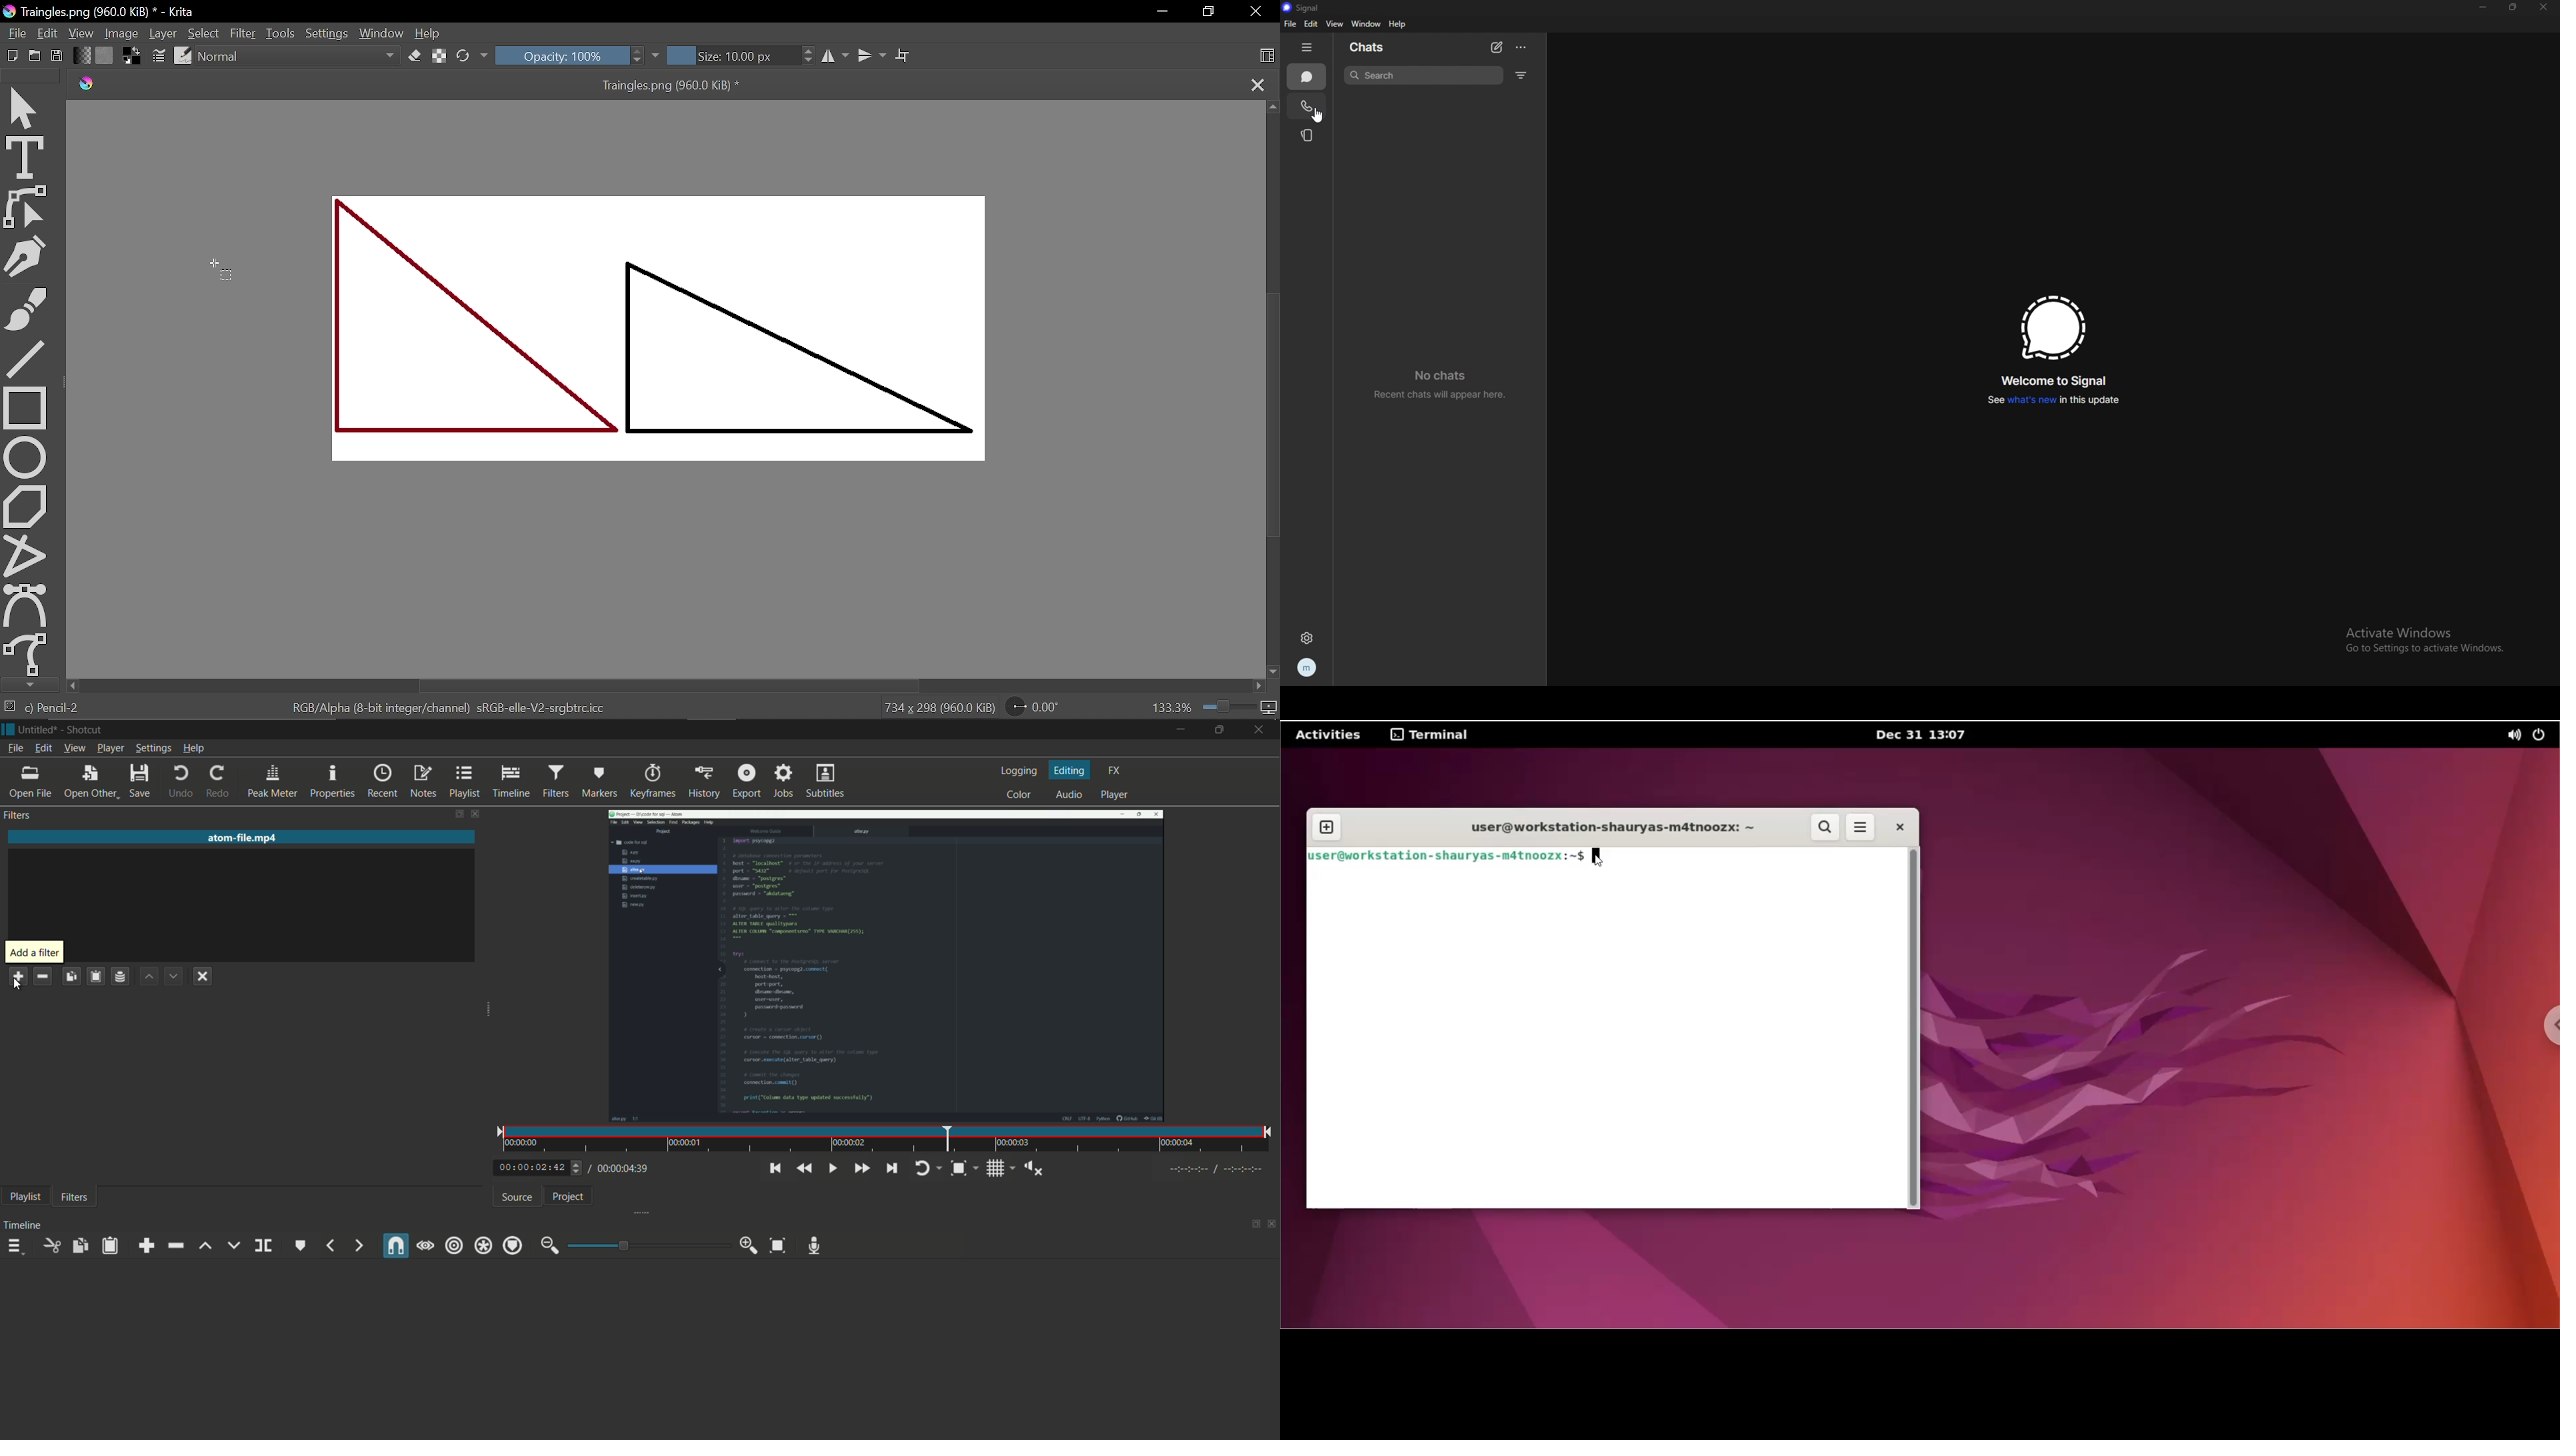 This screenshot has width=2576, height=1456. Describe the element at coordinates (382, 33) in the screenshot. I see `Window` at that location.